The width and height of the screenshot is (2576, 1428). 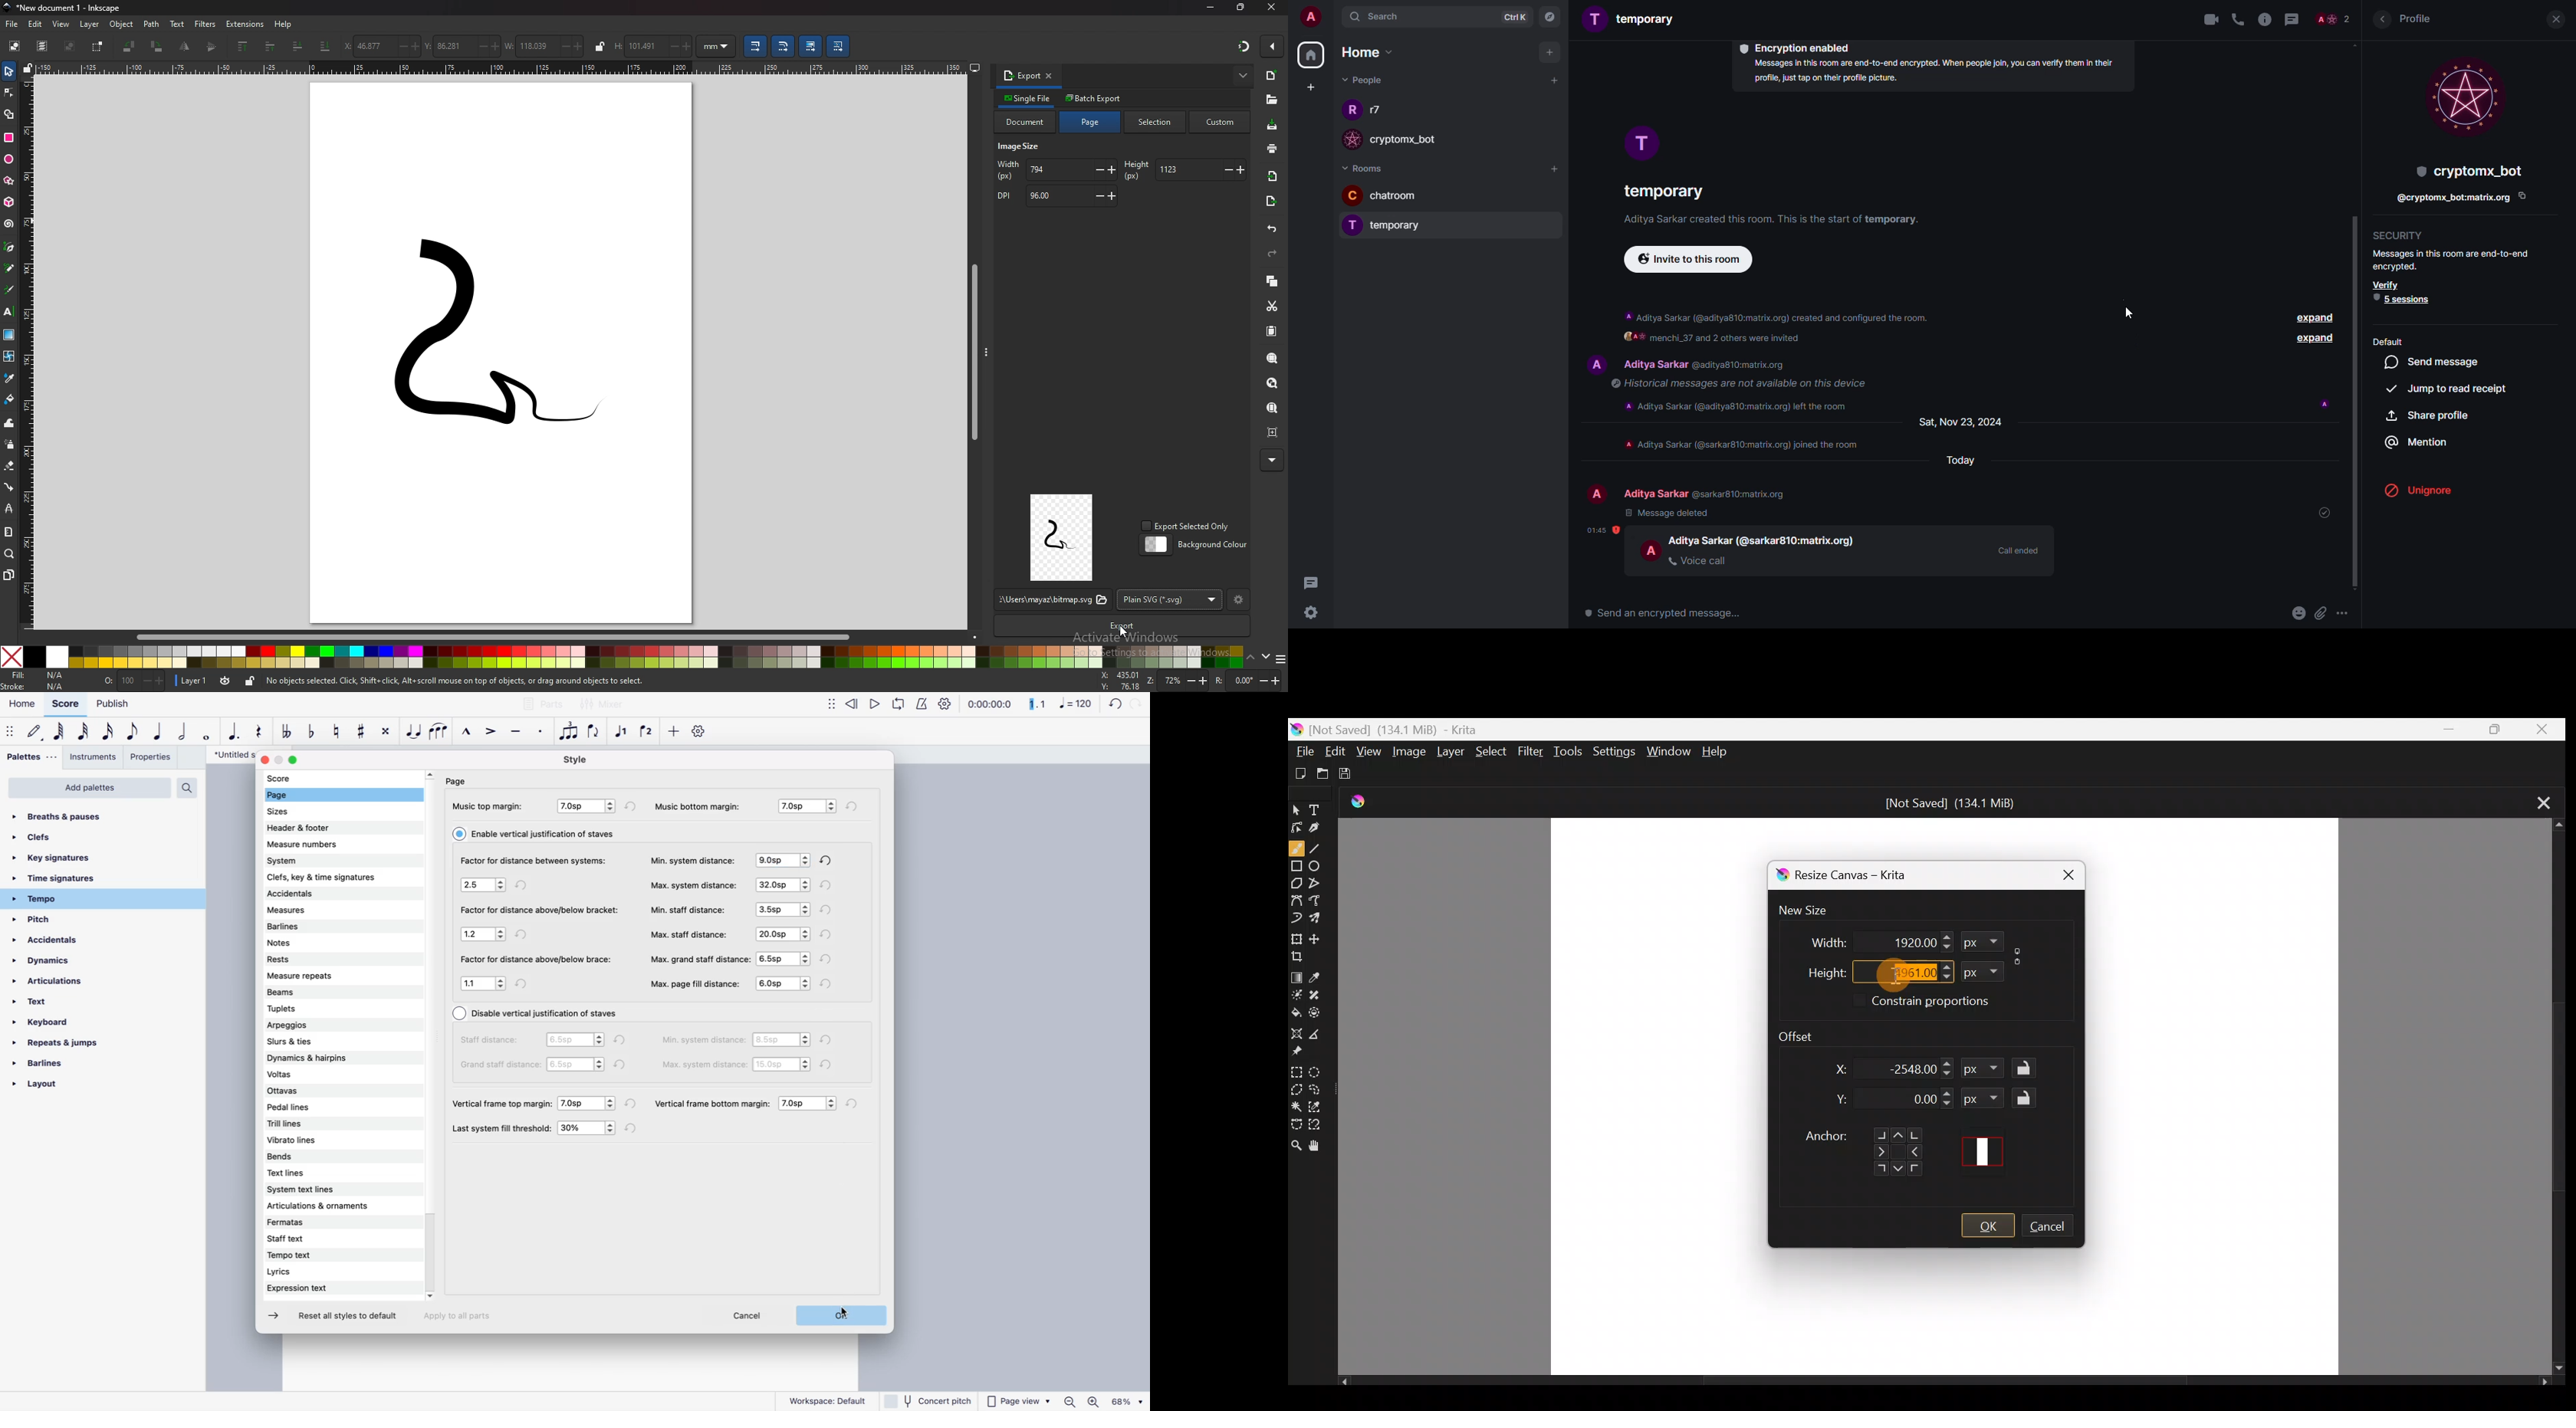 What do you see at coordinates (320, 1191) in the screenshot?
I see `system text lines` at bounding box center [320, 1191].